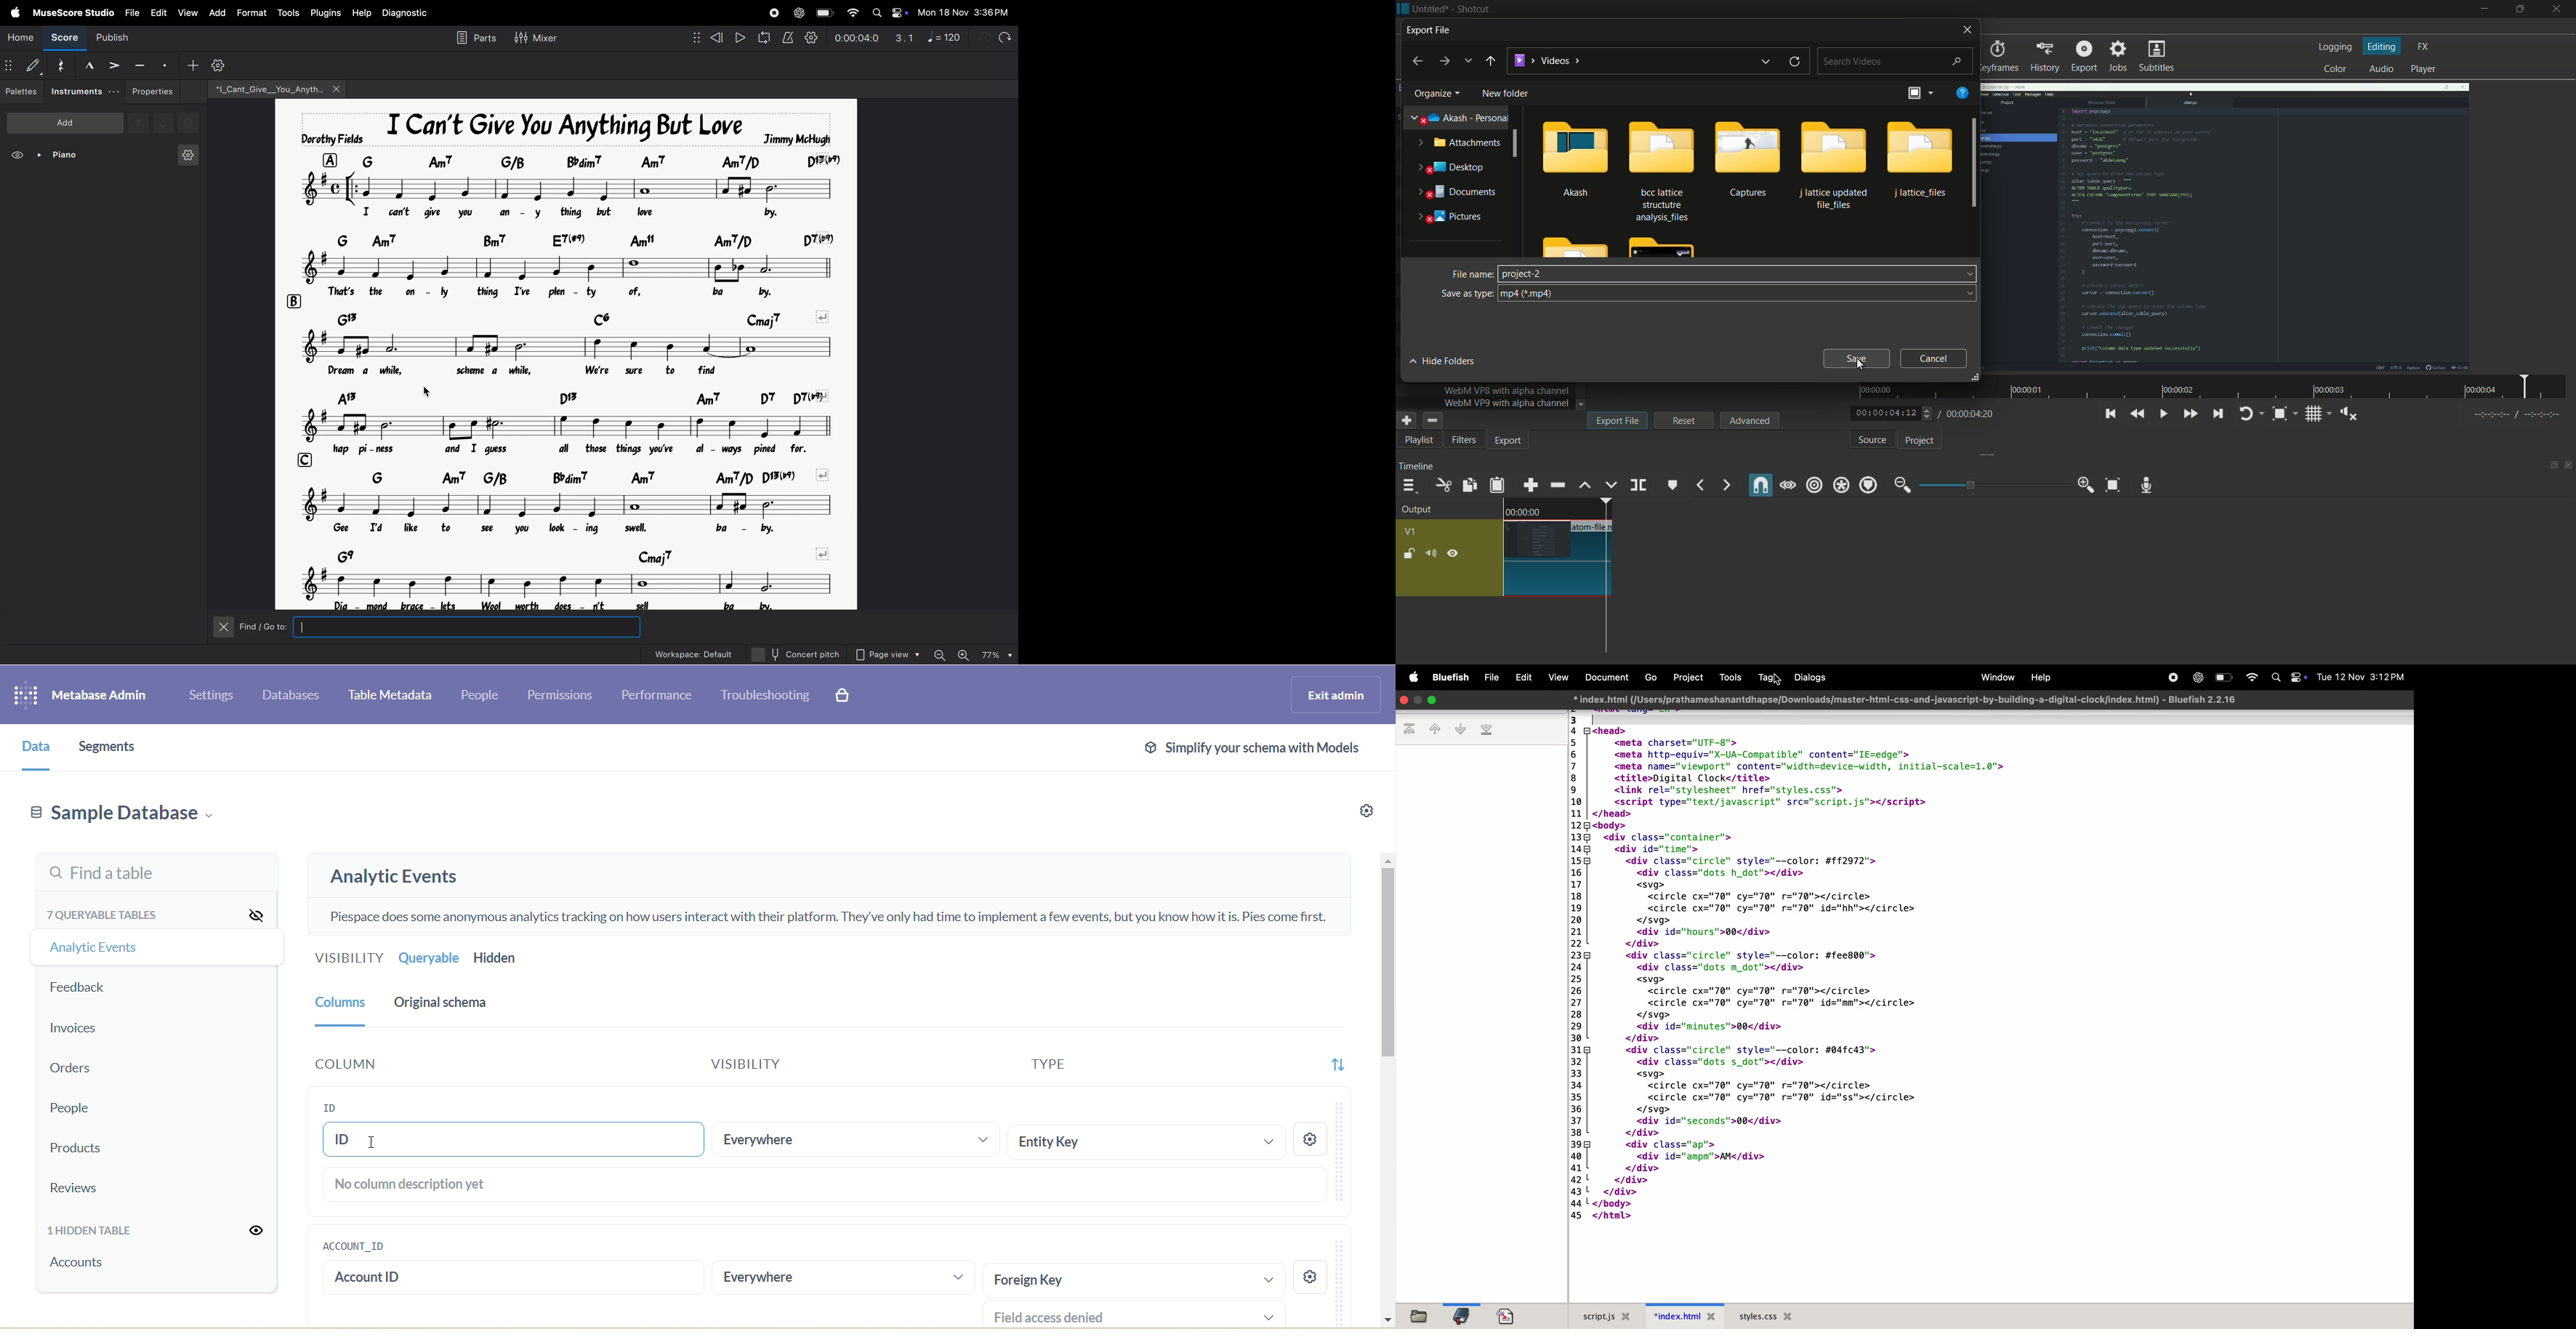 This screenshot has width=2576, height=1344. What do you see at coordinates (512, 1140) in the screenshot?
I see `ID` at bounding box center [512, 1140].